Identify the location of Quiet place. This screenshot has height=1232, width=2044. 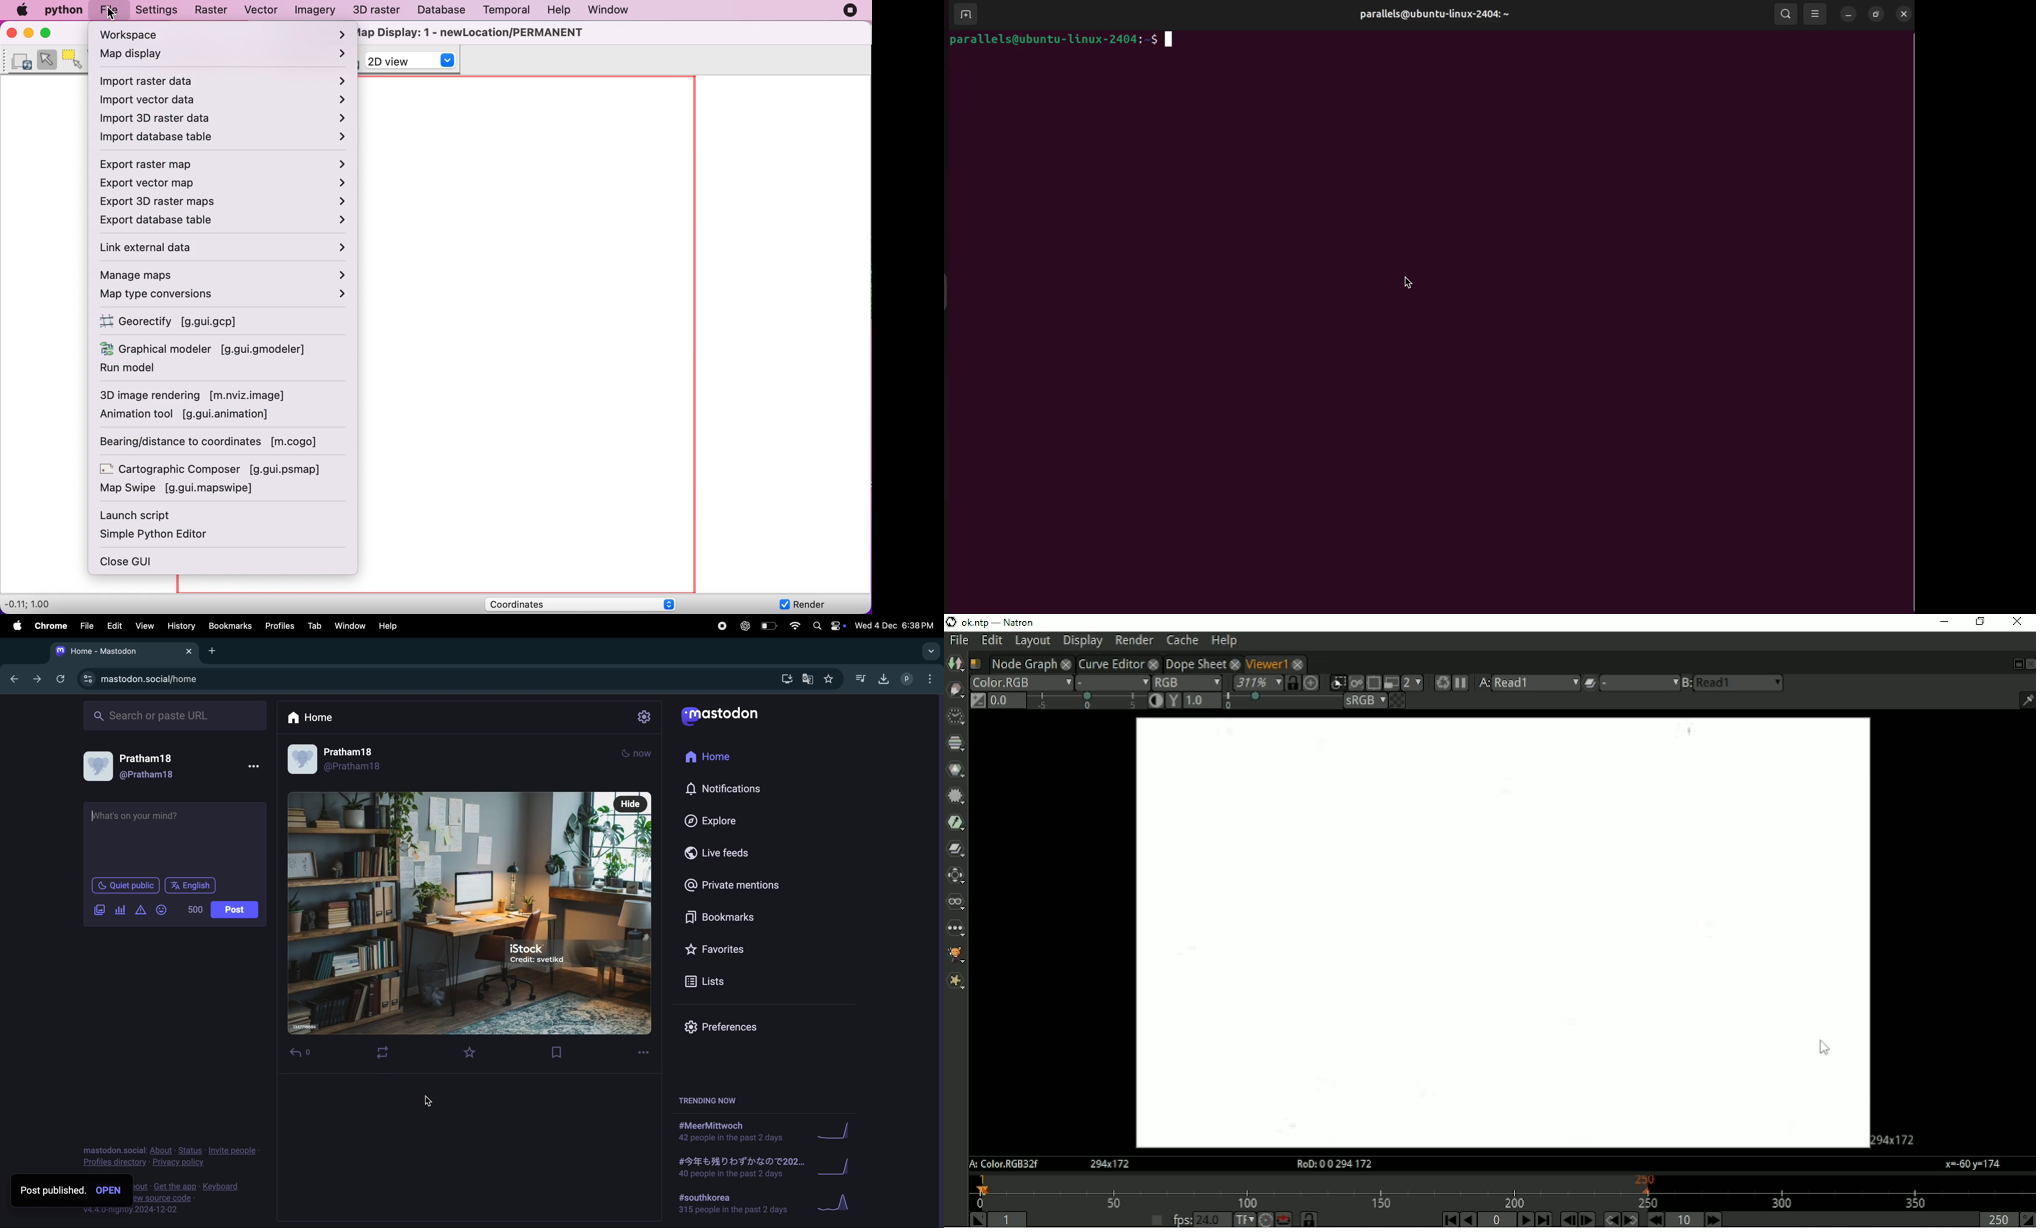
(125, 886).